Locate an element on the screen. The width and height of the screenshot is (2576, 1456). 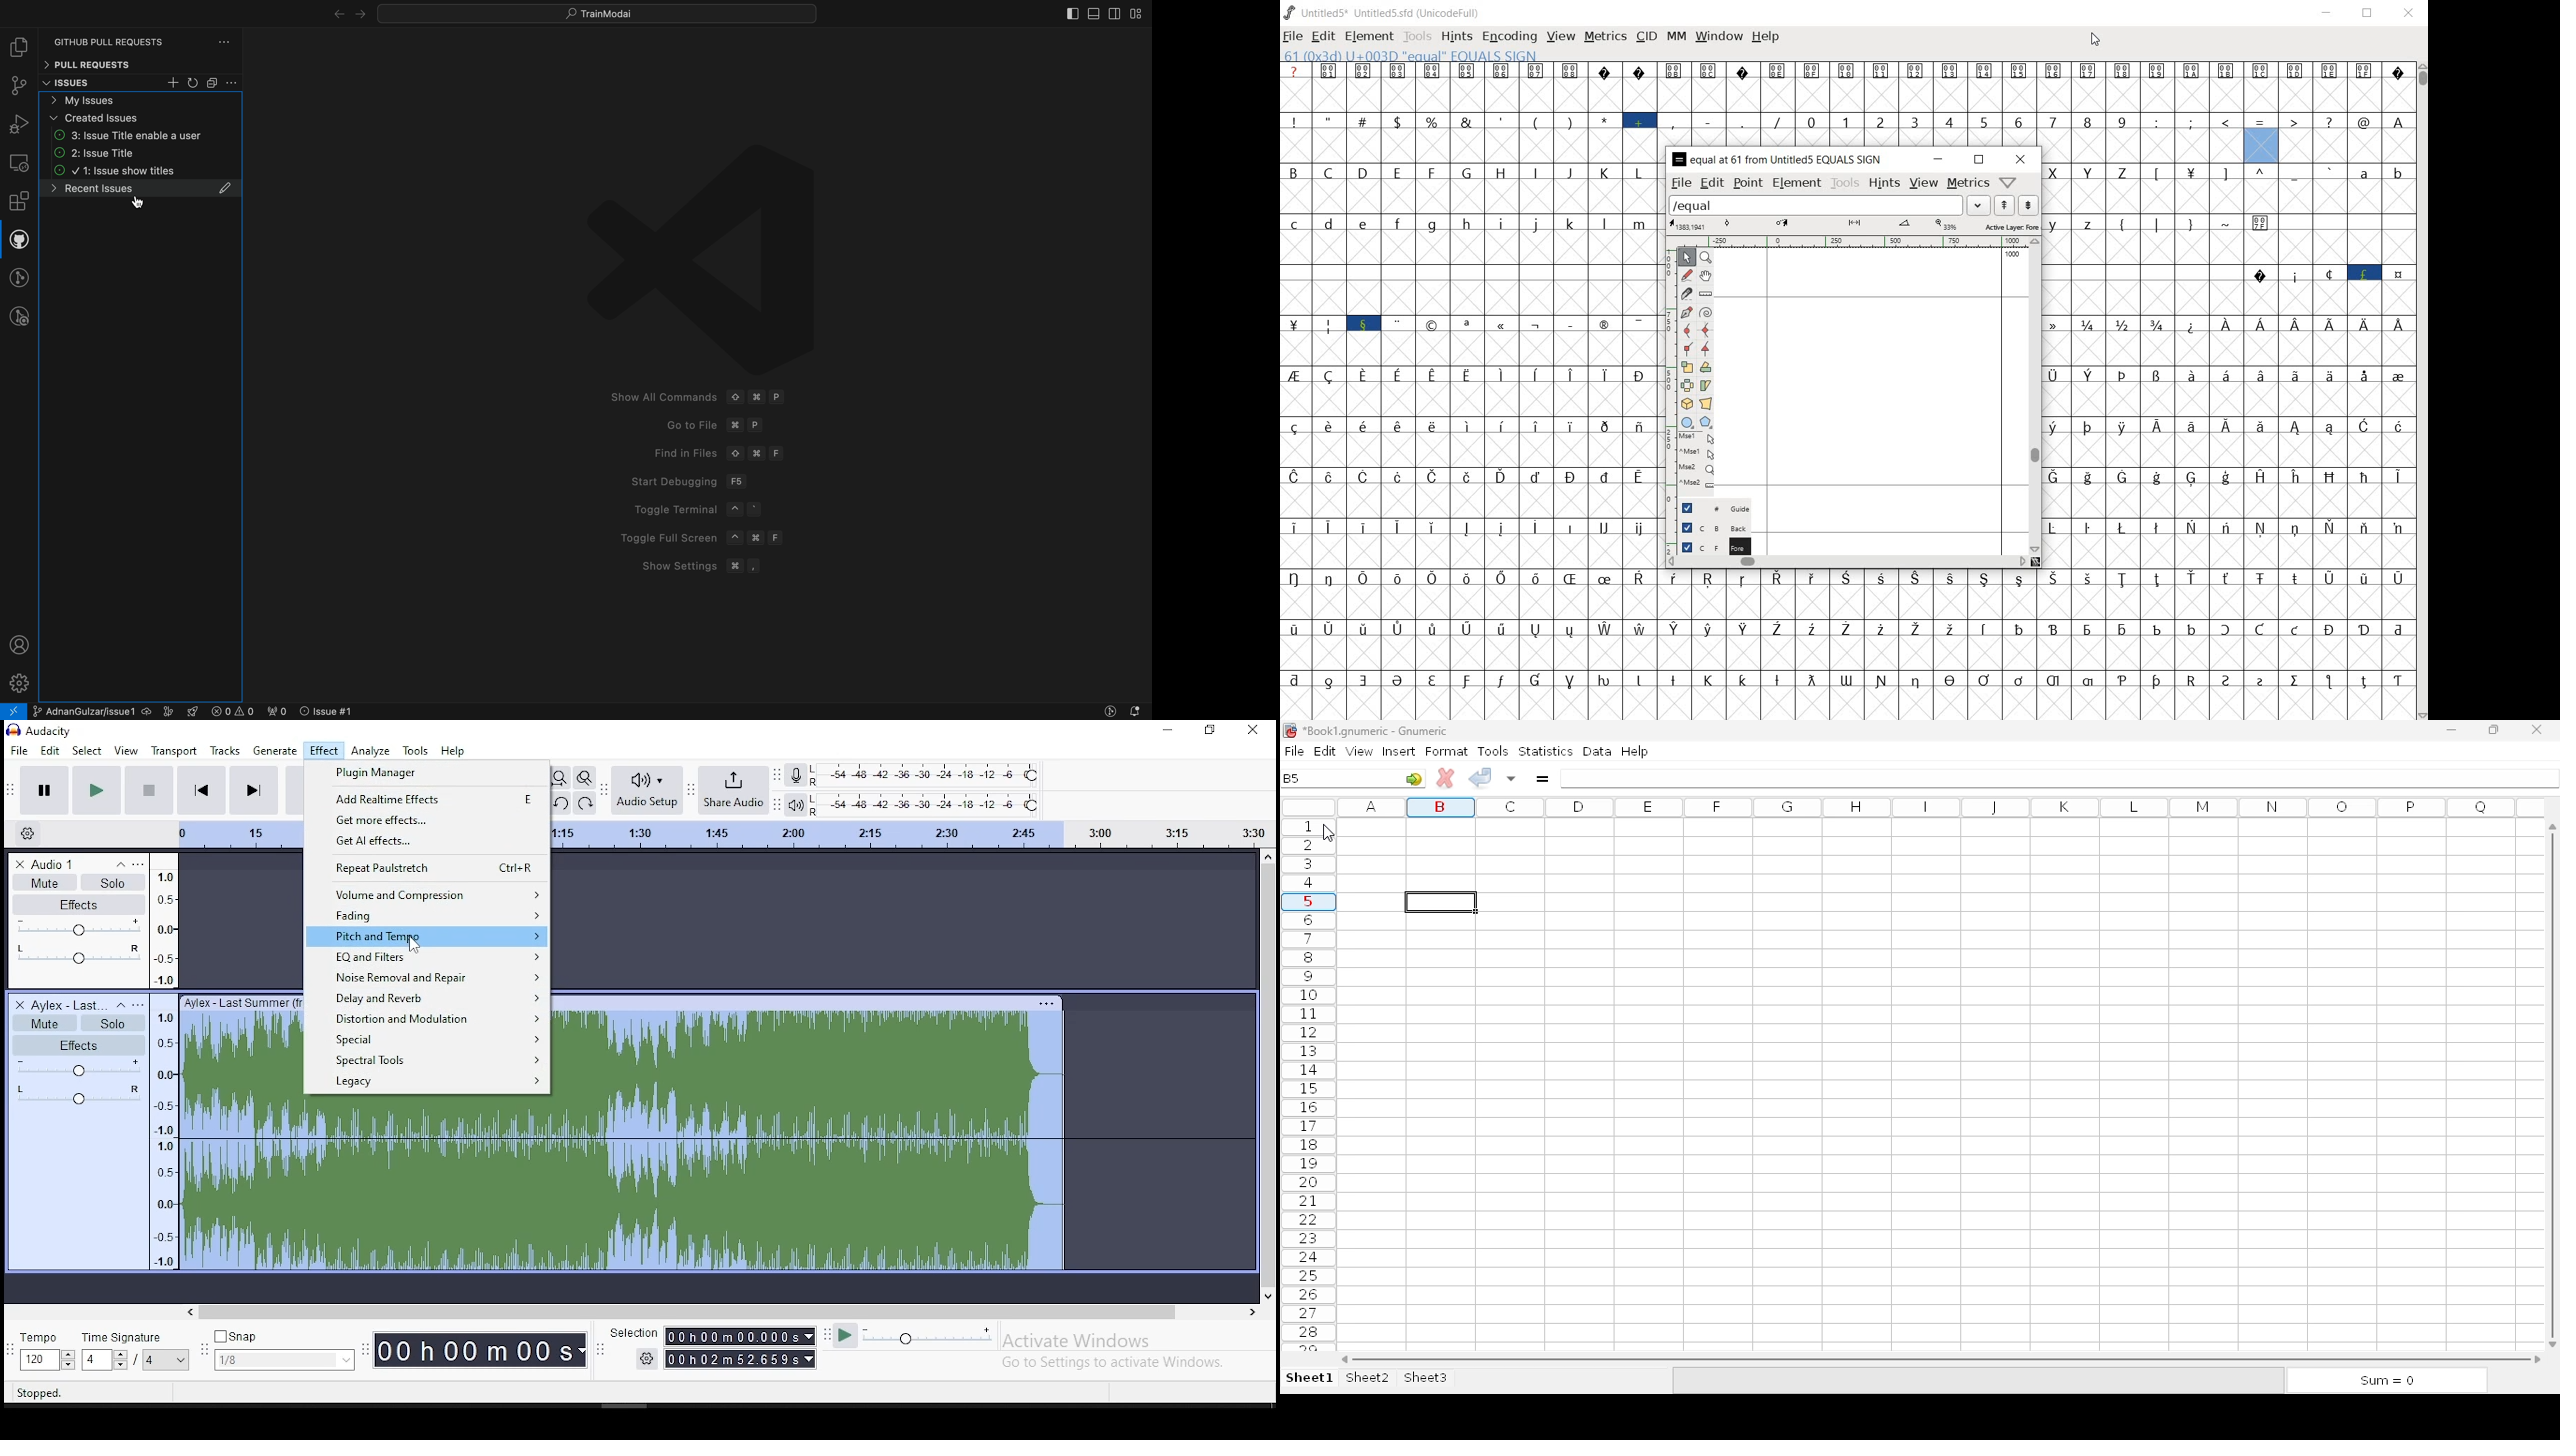
view is located at coordinates (1560, 37).